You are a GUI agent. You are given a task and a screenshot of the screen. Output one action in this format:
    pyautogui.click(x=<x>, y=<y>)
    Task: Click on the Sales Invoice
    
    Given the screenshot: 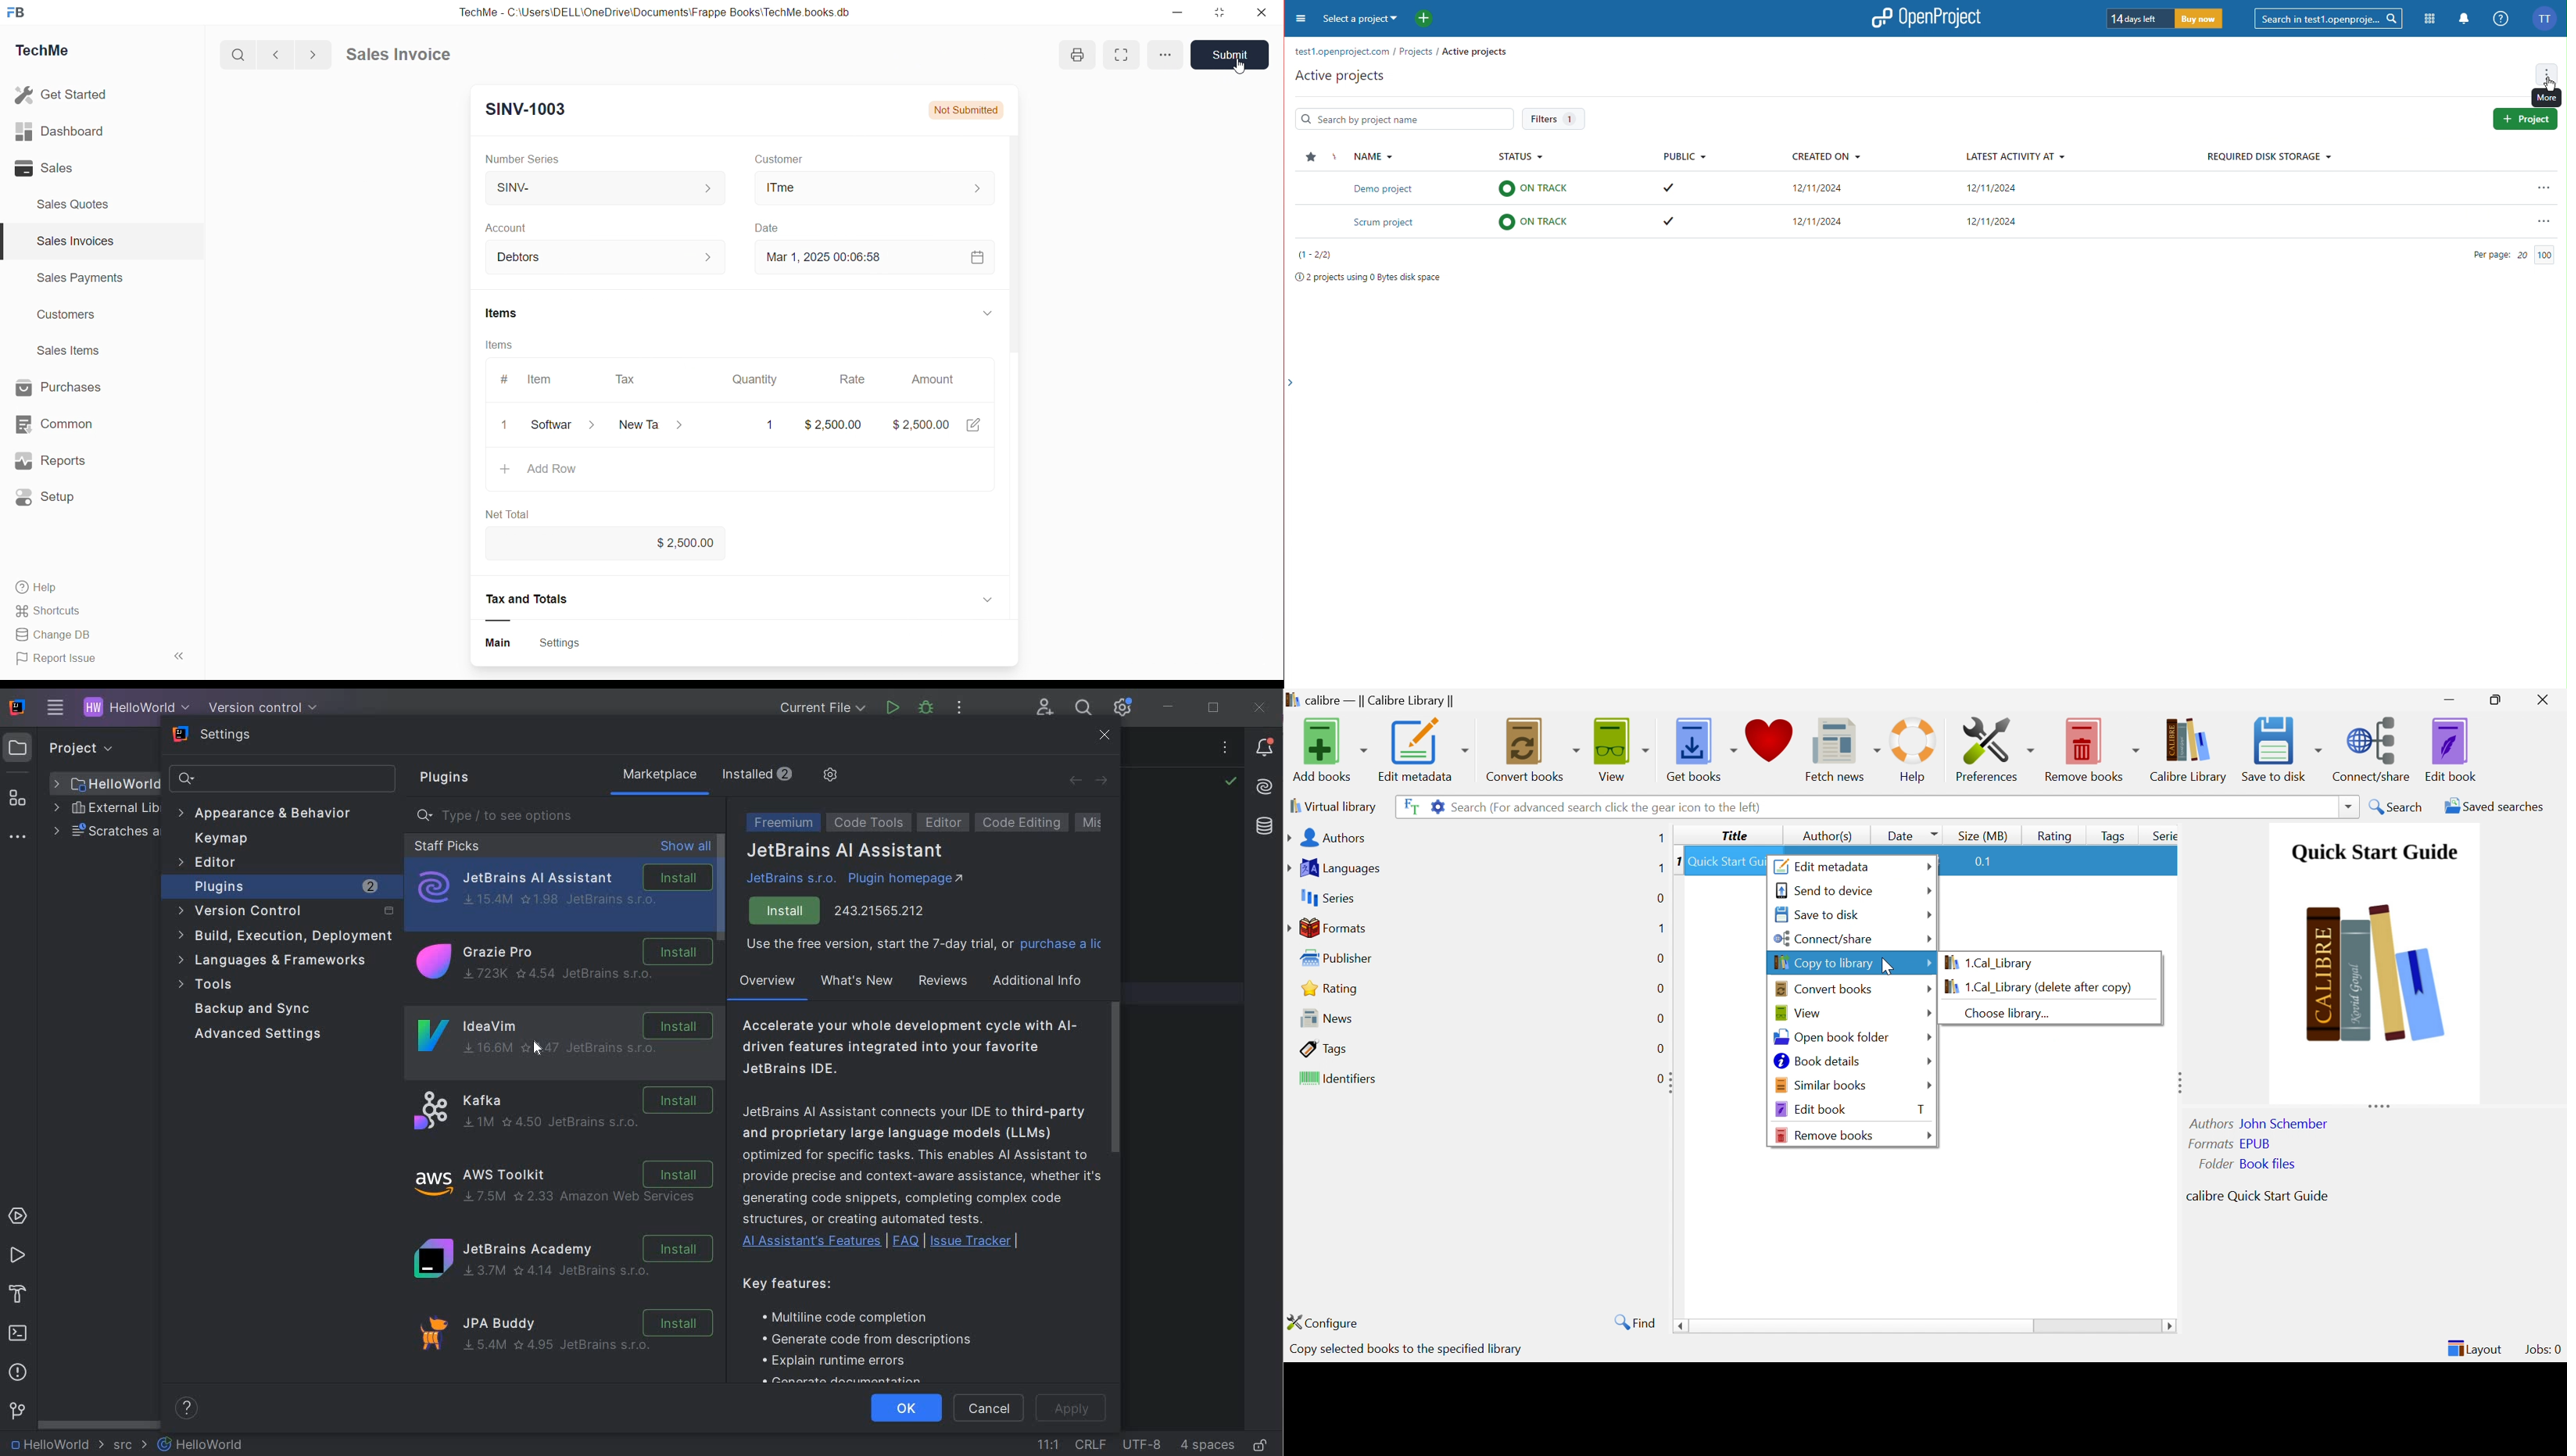 What is the action you would take?
    pyautogui.click(x=404, y=56)
    